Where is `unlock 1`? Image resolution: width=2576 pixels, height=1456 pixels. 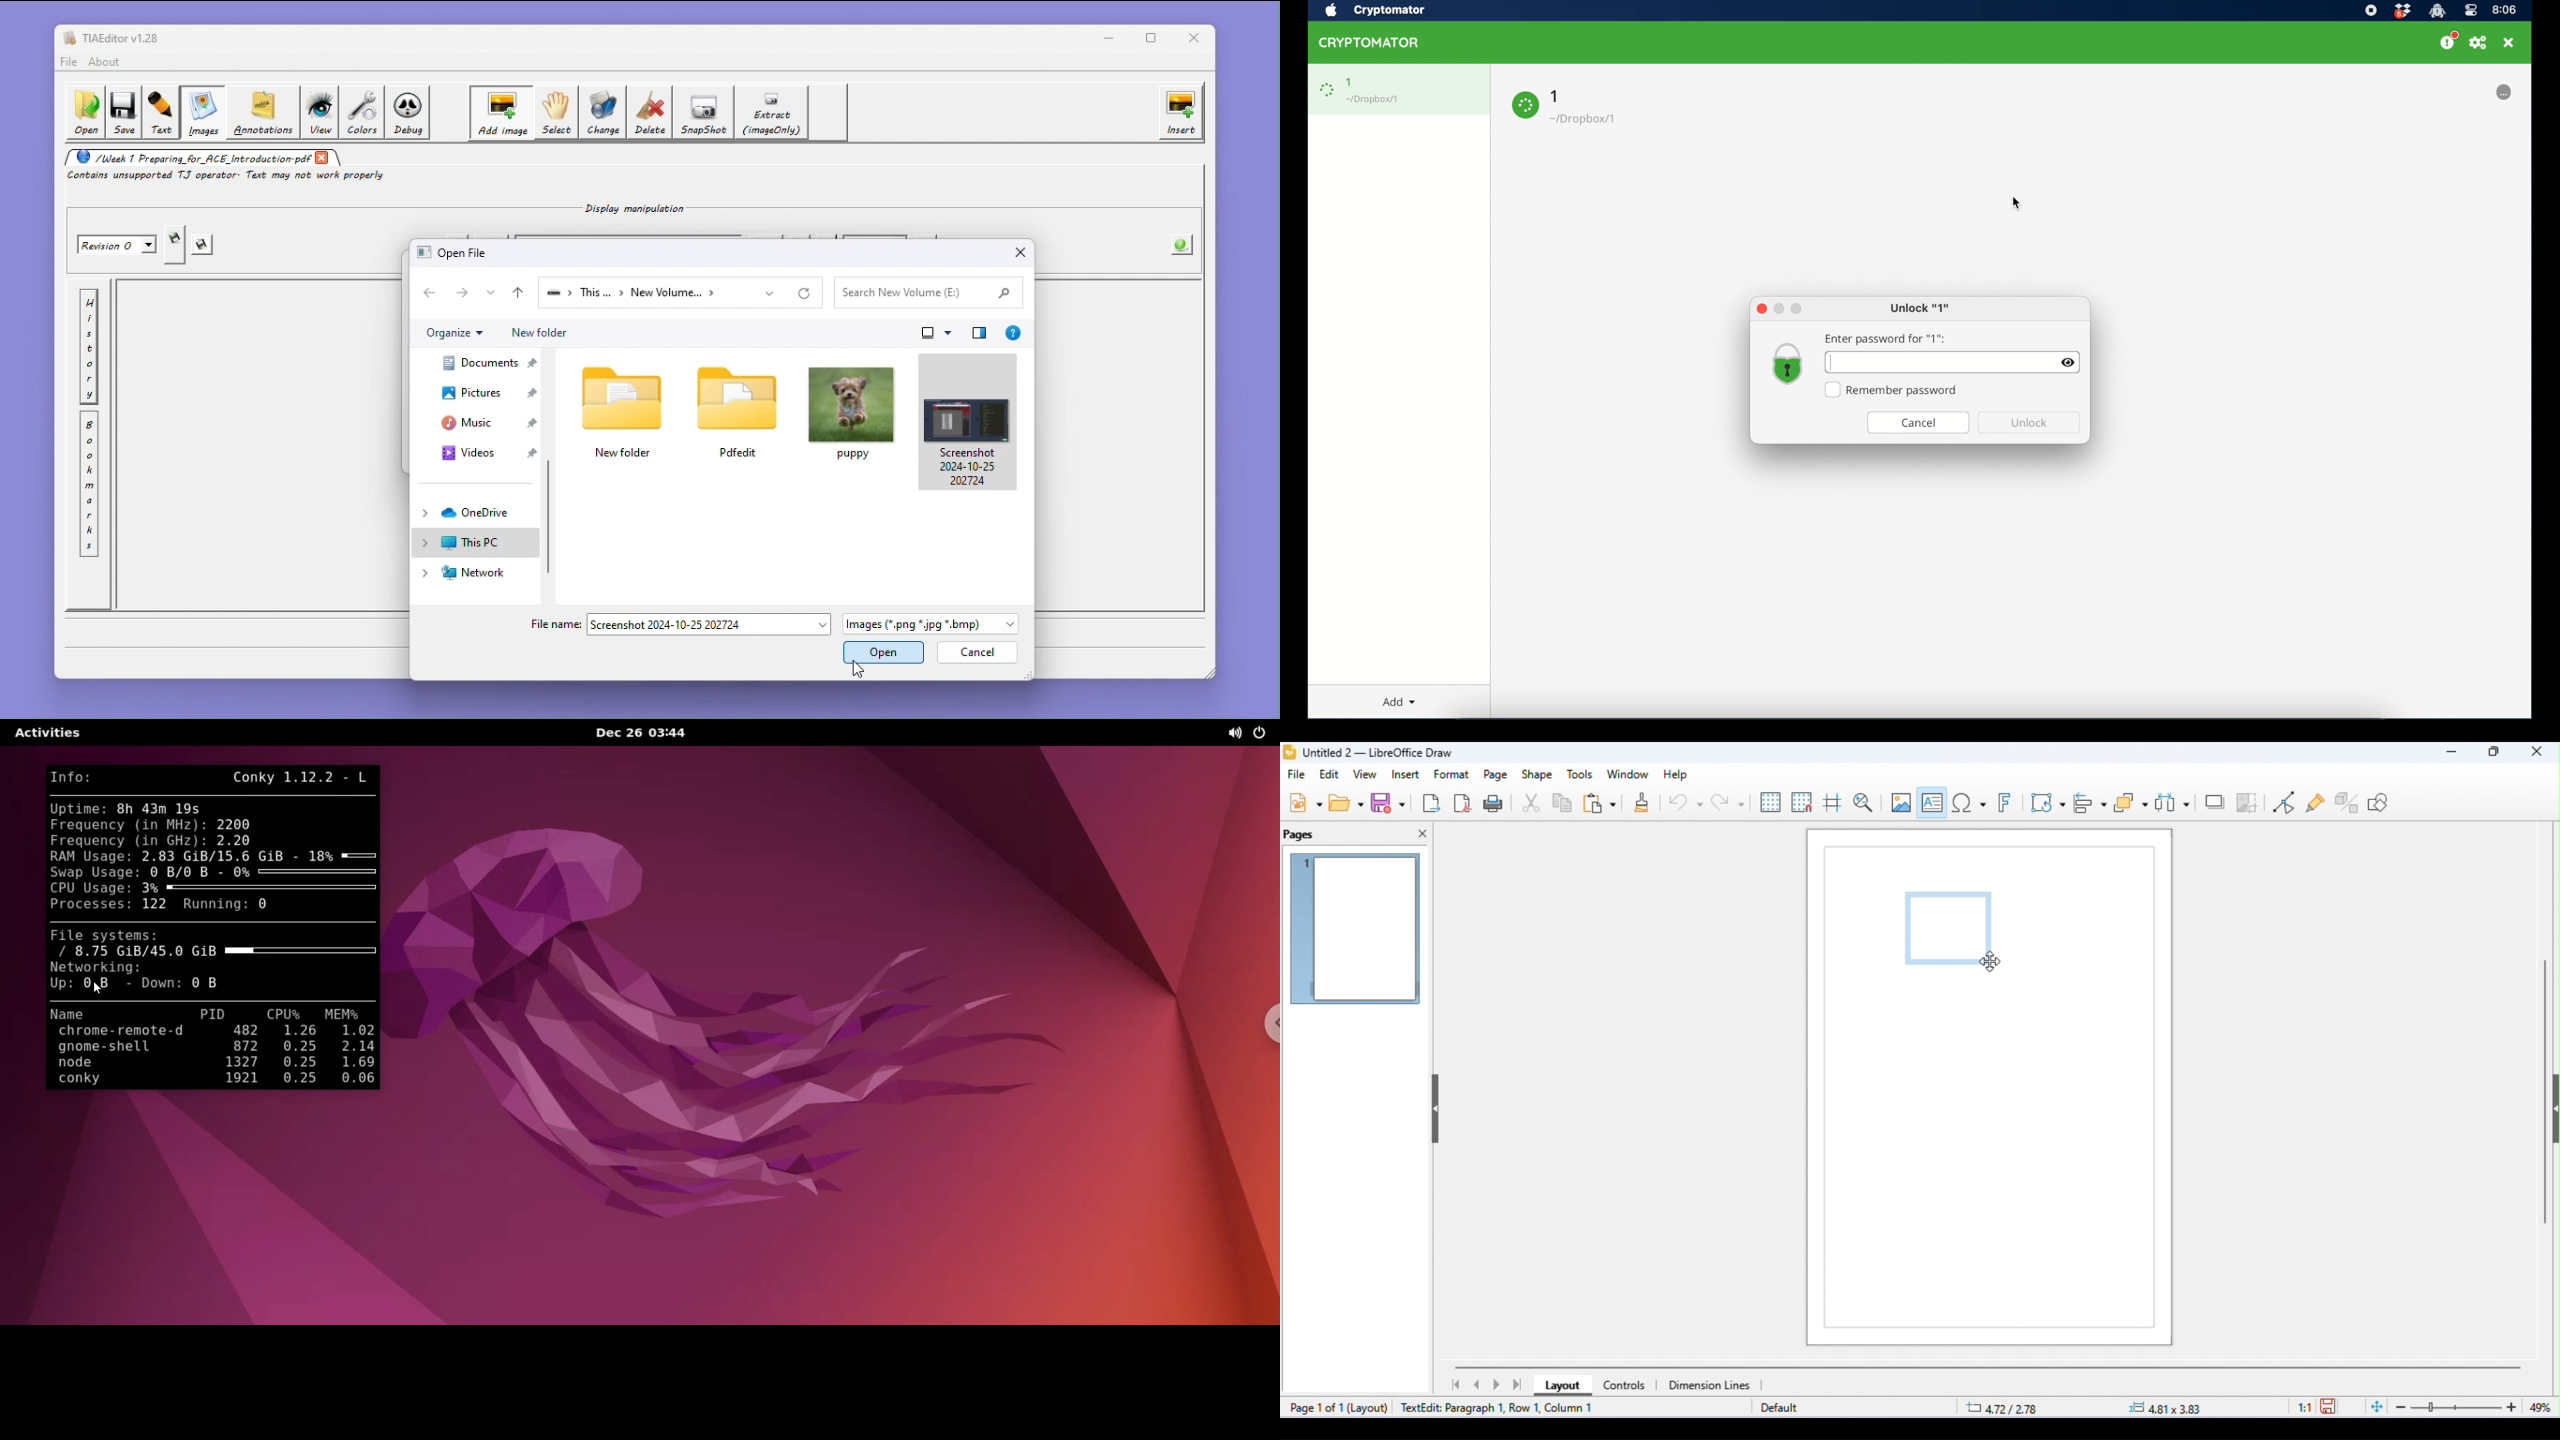 unlock 1 is located at coordinates (1920, 309).